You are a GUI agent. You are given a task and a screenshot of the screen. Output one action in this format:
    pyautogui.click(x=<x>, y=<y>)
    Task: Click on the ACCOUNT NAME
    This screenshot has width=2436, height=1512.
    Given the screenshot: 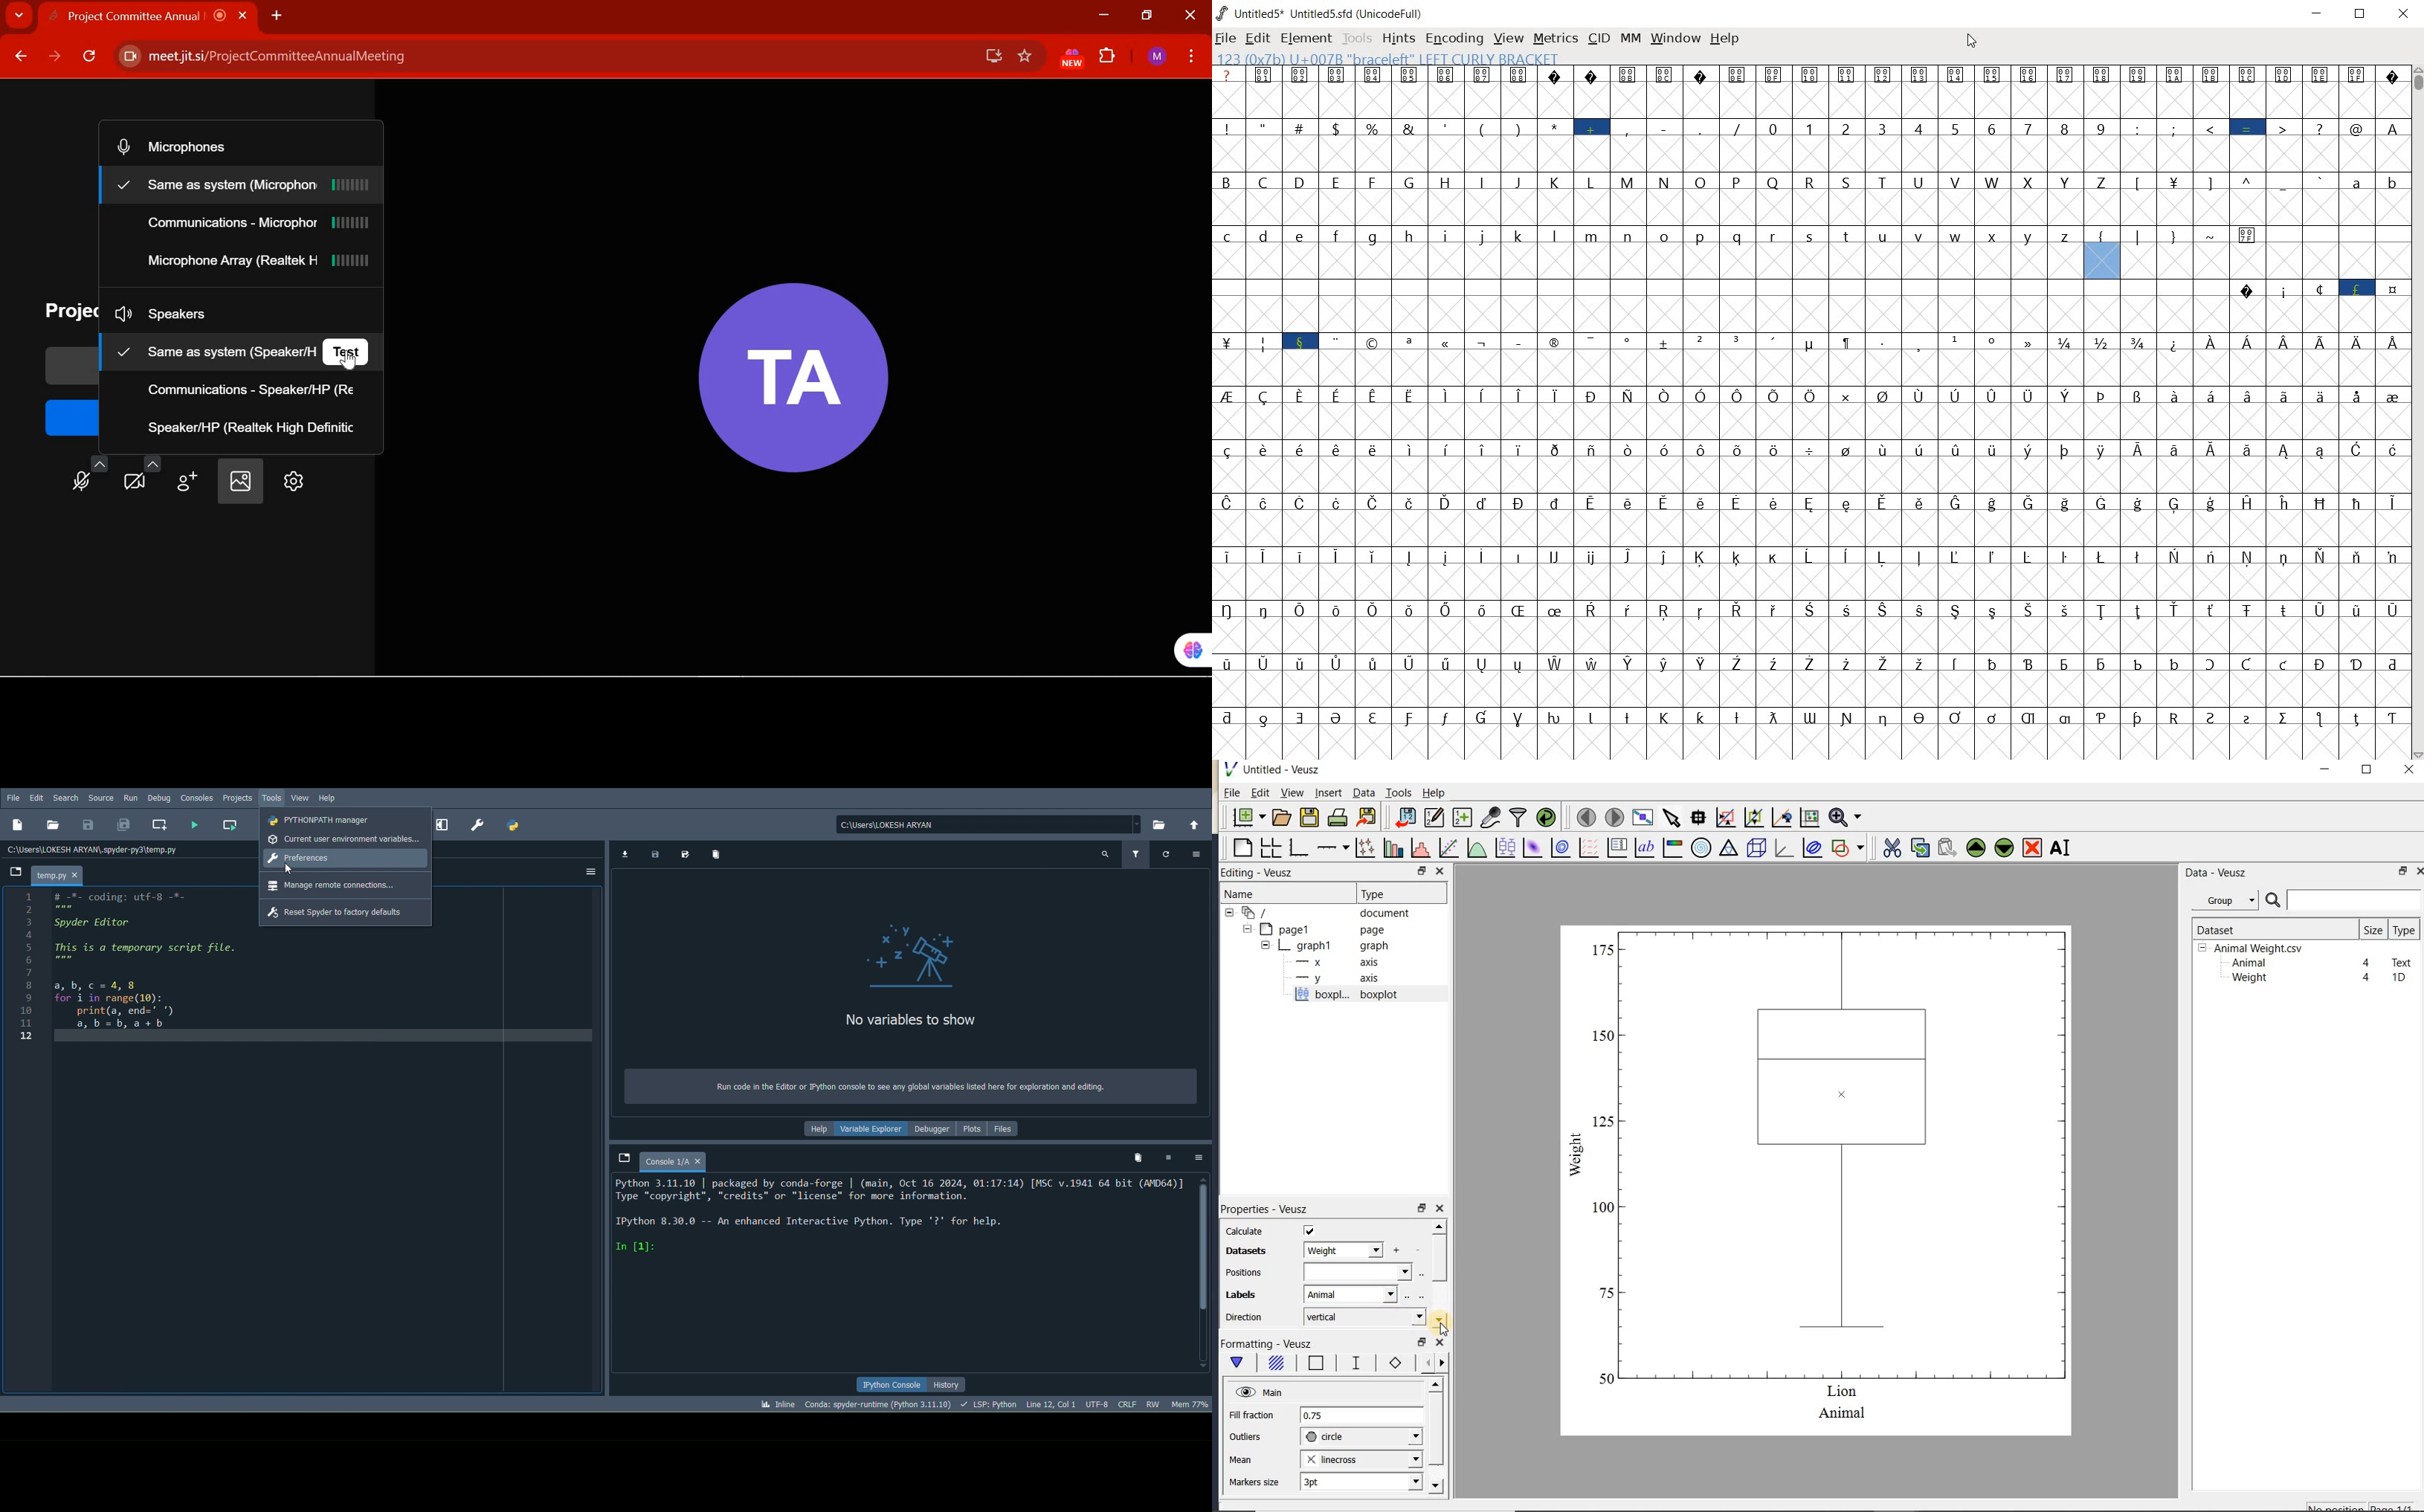 What is the action you would take?
    pyautogui.click(x=1157, y=57)
    